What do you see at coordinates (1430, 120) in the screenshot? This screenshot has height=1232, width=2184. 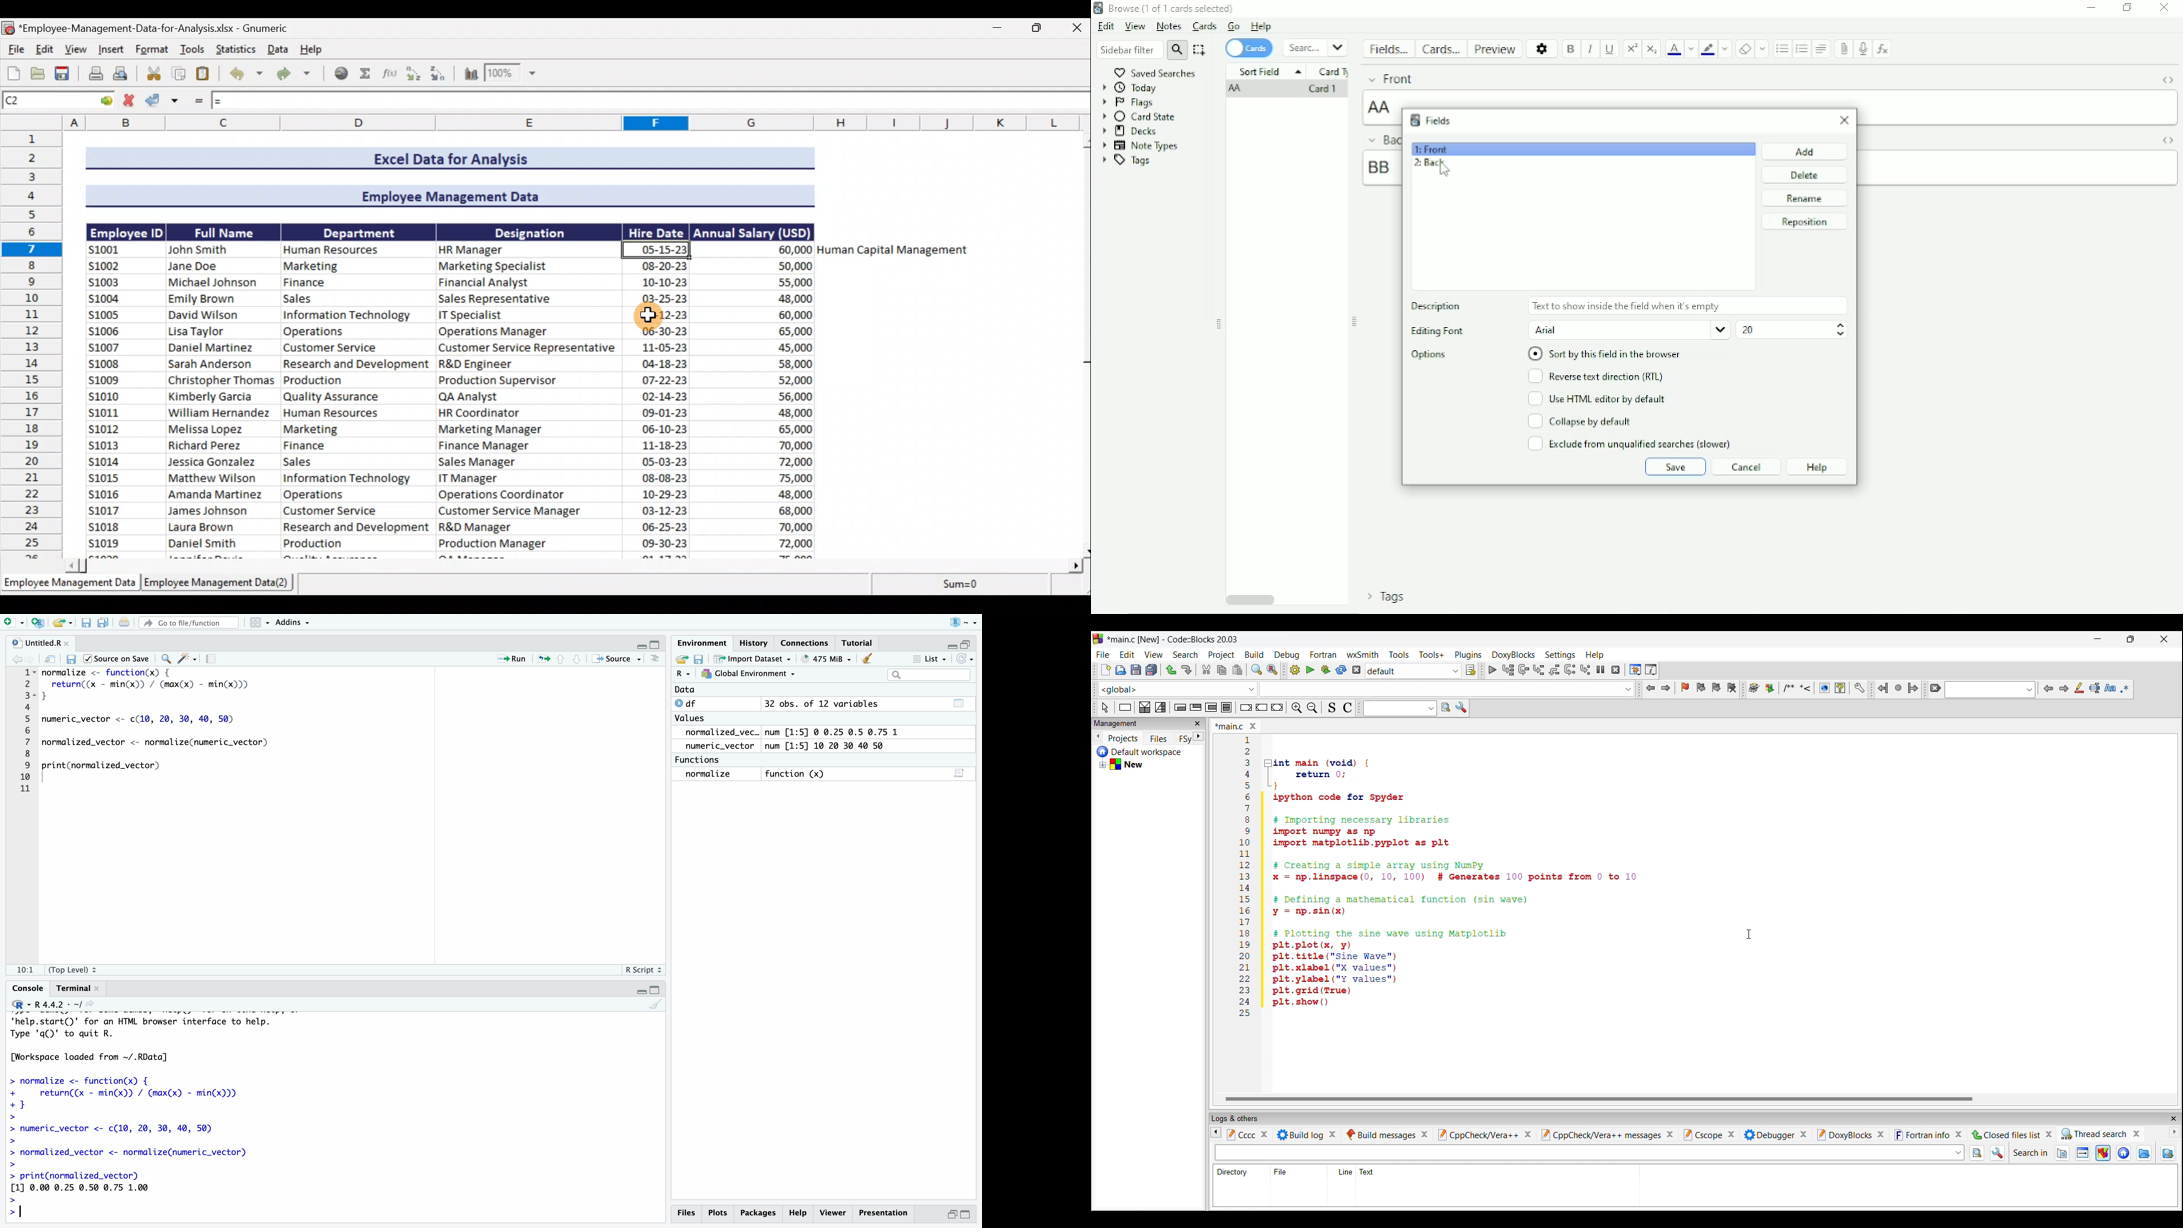 I see `Fields` at bounding box center [1430, 120].